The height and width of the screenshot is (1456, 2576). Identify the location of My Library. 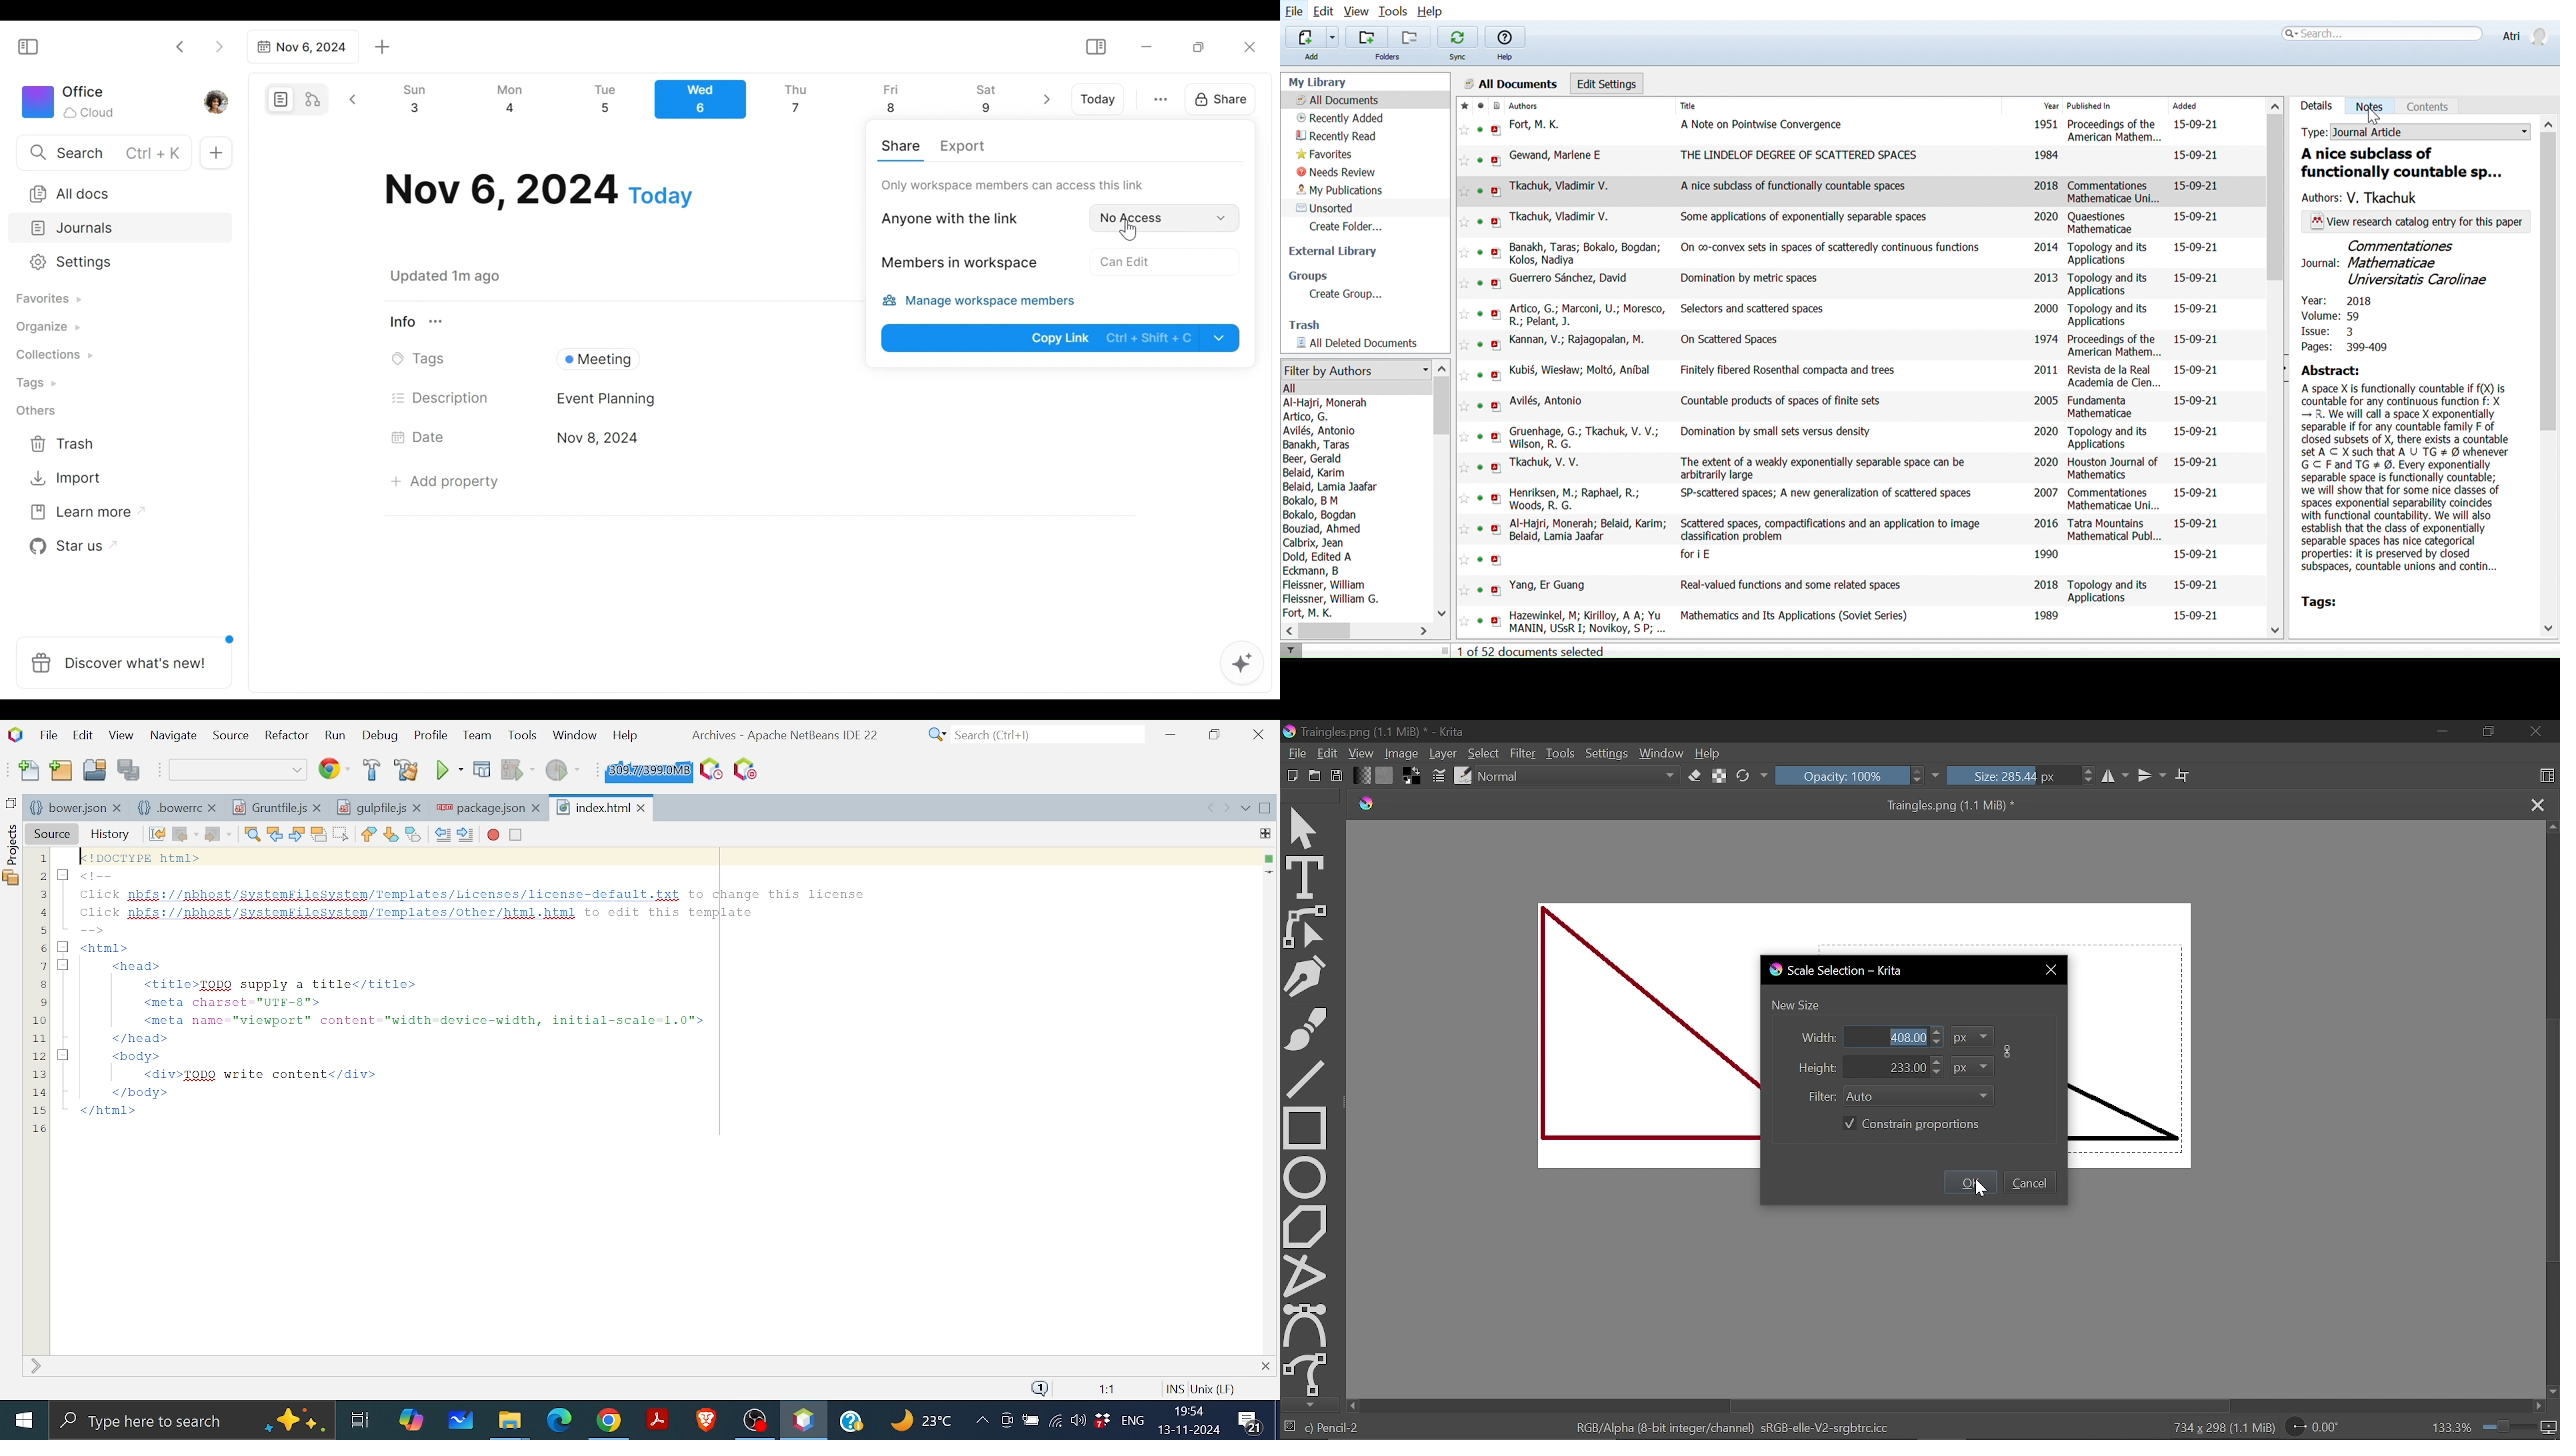
(1318, 81).